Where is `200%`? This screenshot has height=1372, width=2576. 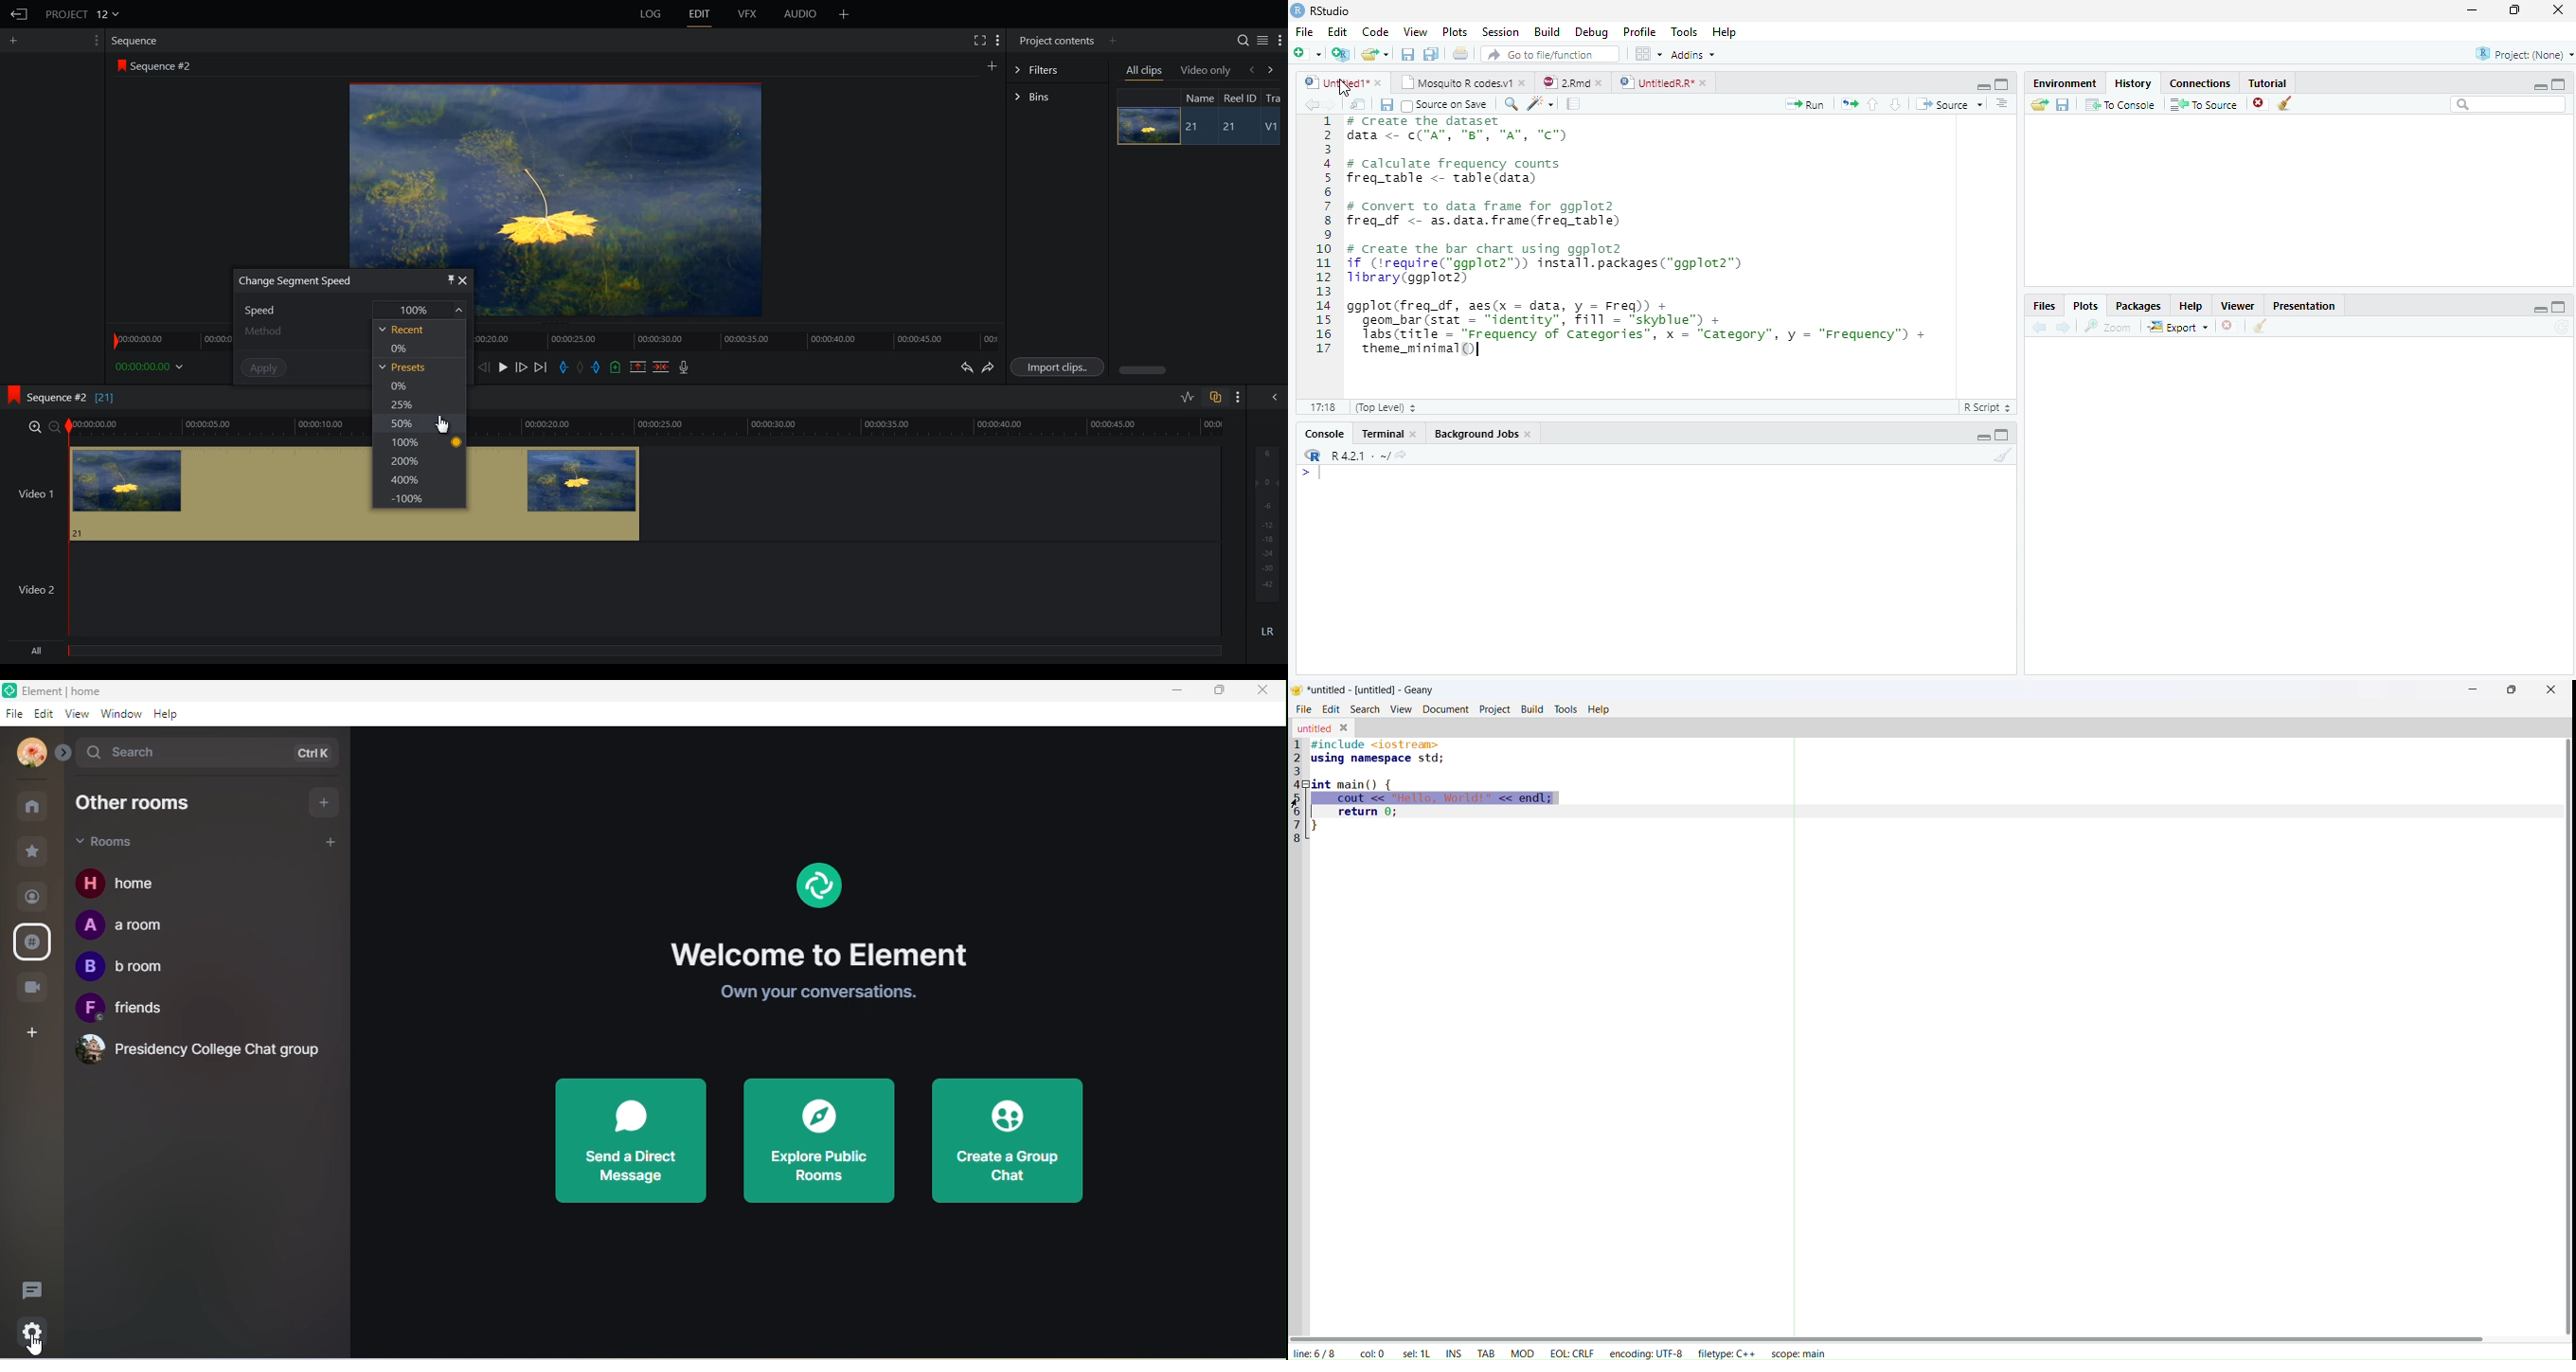
200% is located at coordinates (402, 462).